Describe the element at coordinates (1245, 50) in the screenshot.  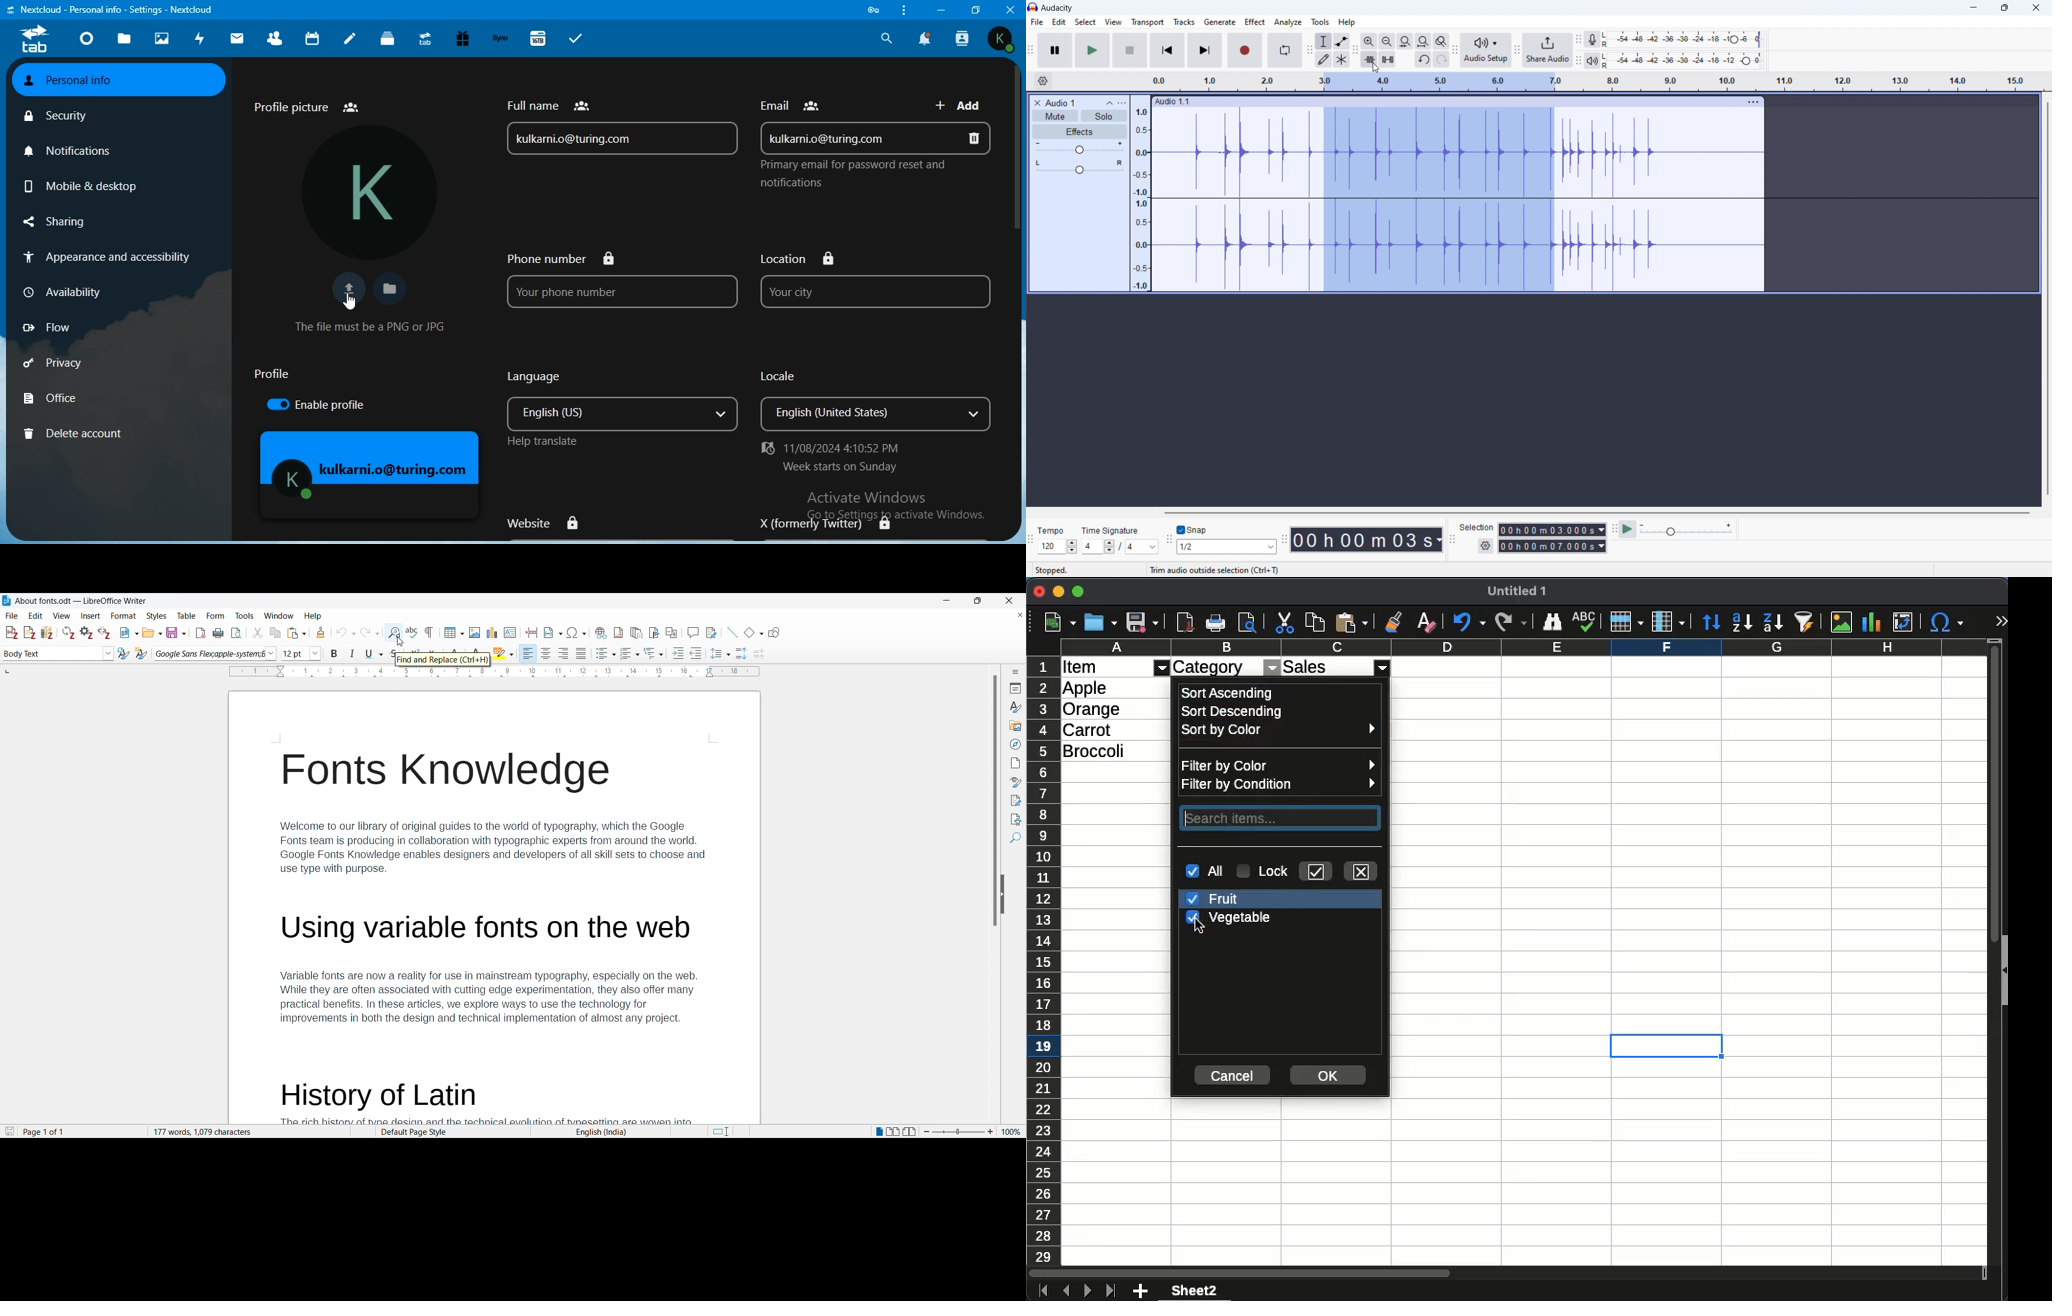
I see `record` at that location.